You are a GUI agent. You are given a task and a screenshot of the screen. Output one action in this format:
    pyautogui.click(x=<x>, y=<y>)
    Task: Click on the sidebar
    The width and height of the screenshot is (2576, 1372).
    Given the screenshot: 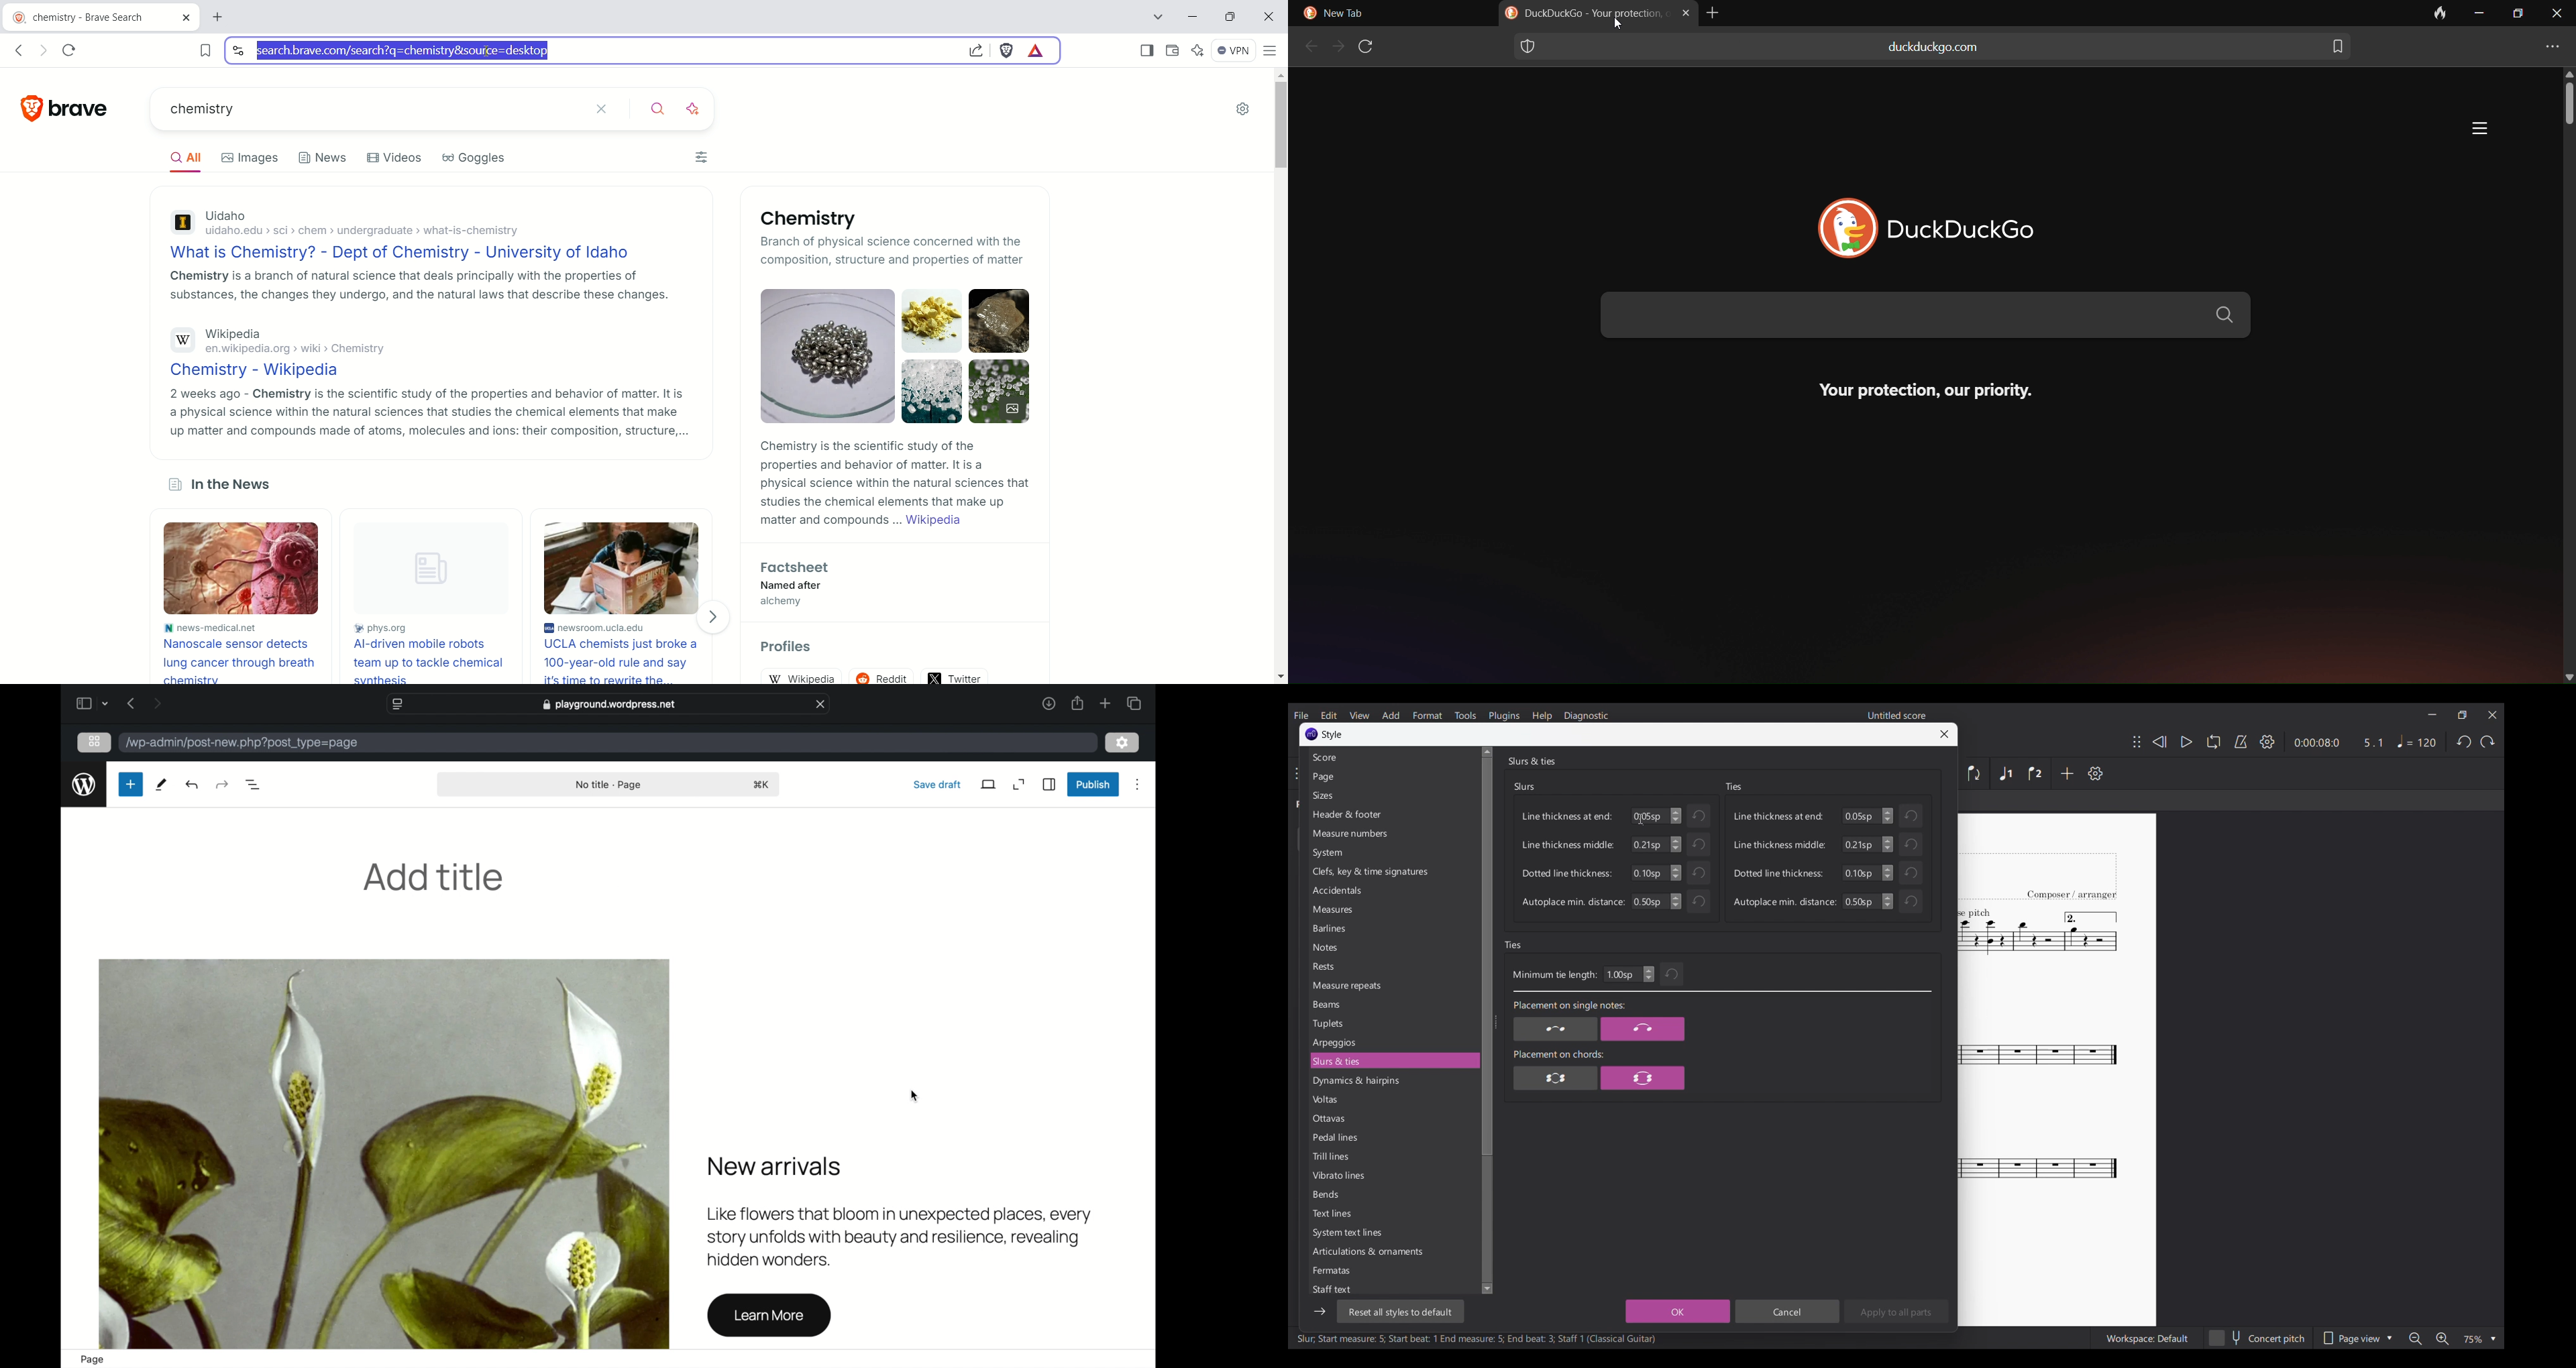 What is the action you would take?
    pyautogui.click(x=83, y=703)
    